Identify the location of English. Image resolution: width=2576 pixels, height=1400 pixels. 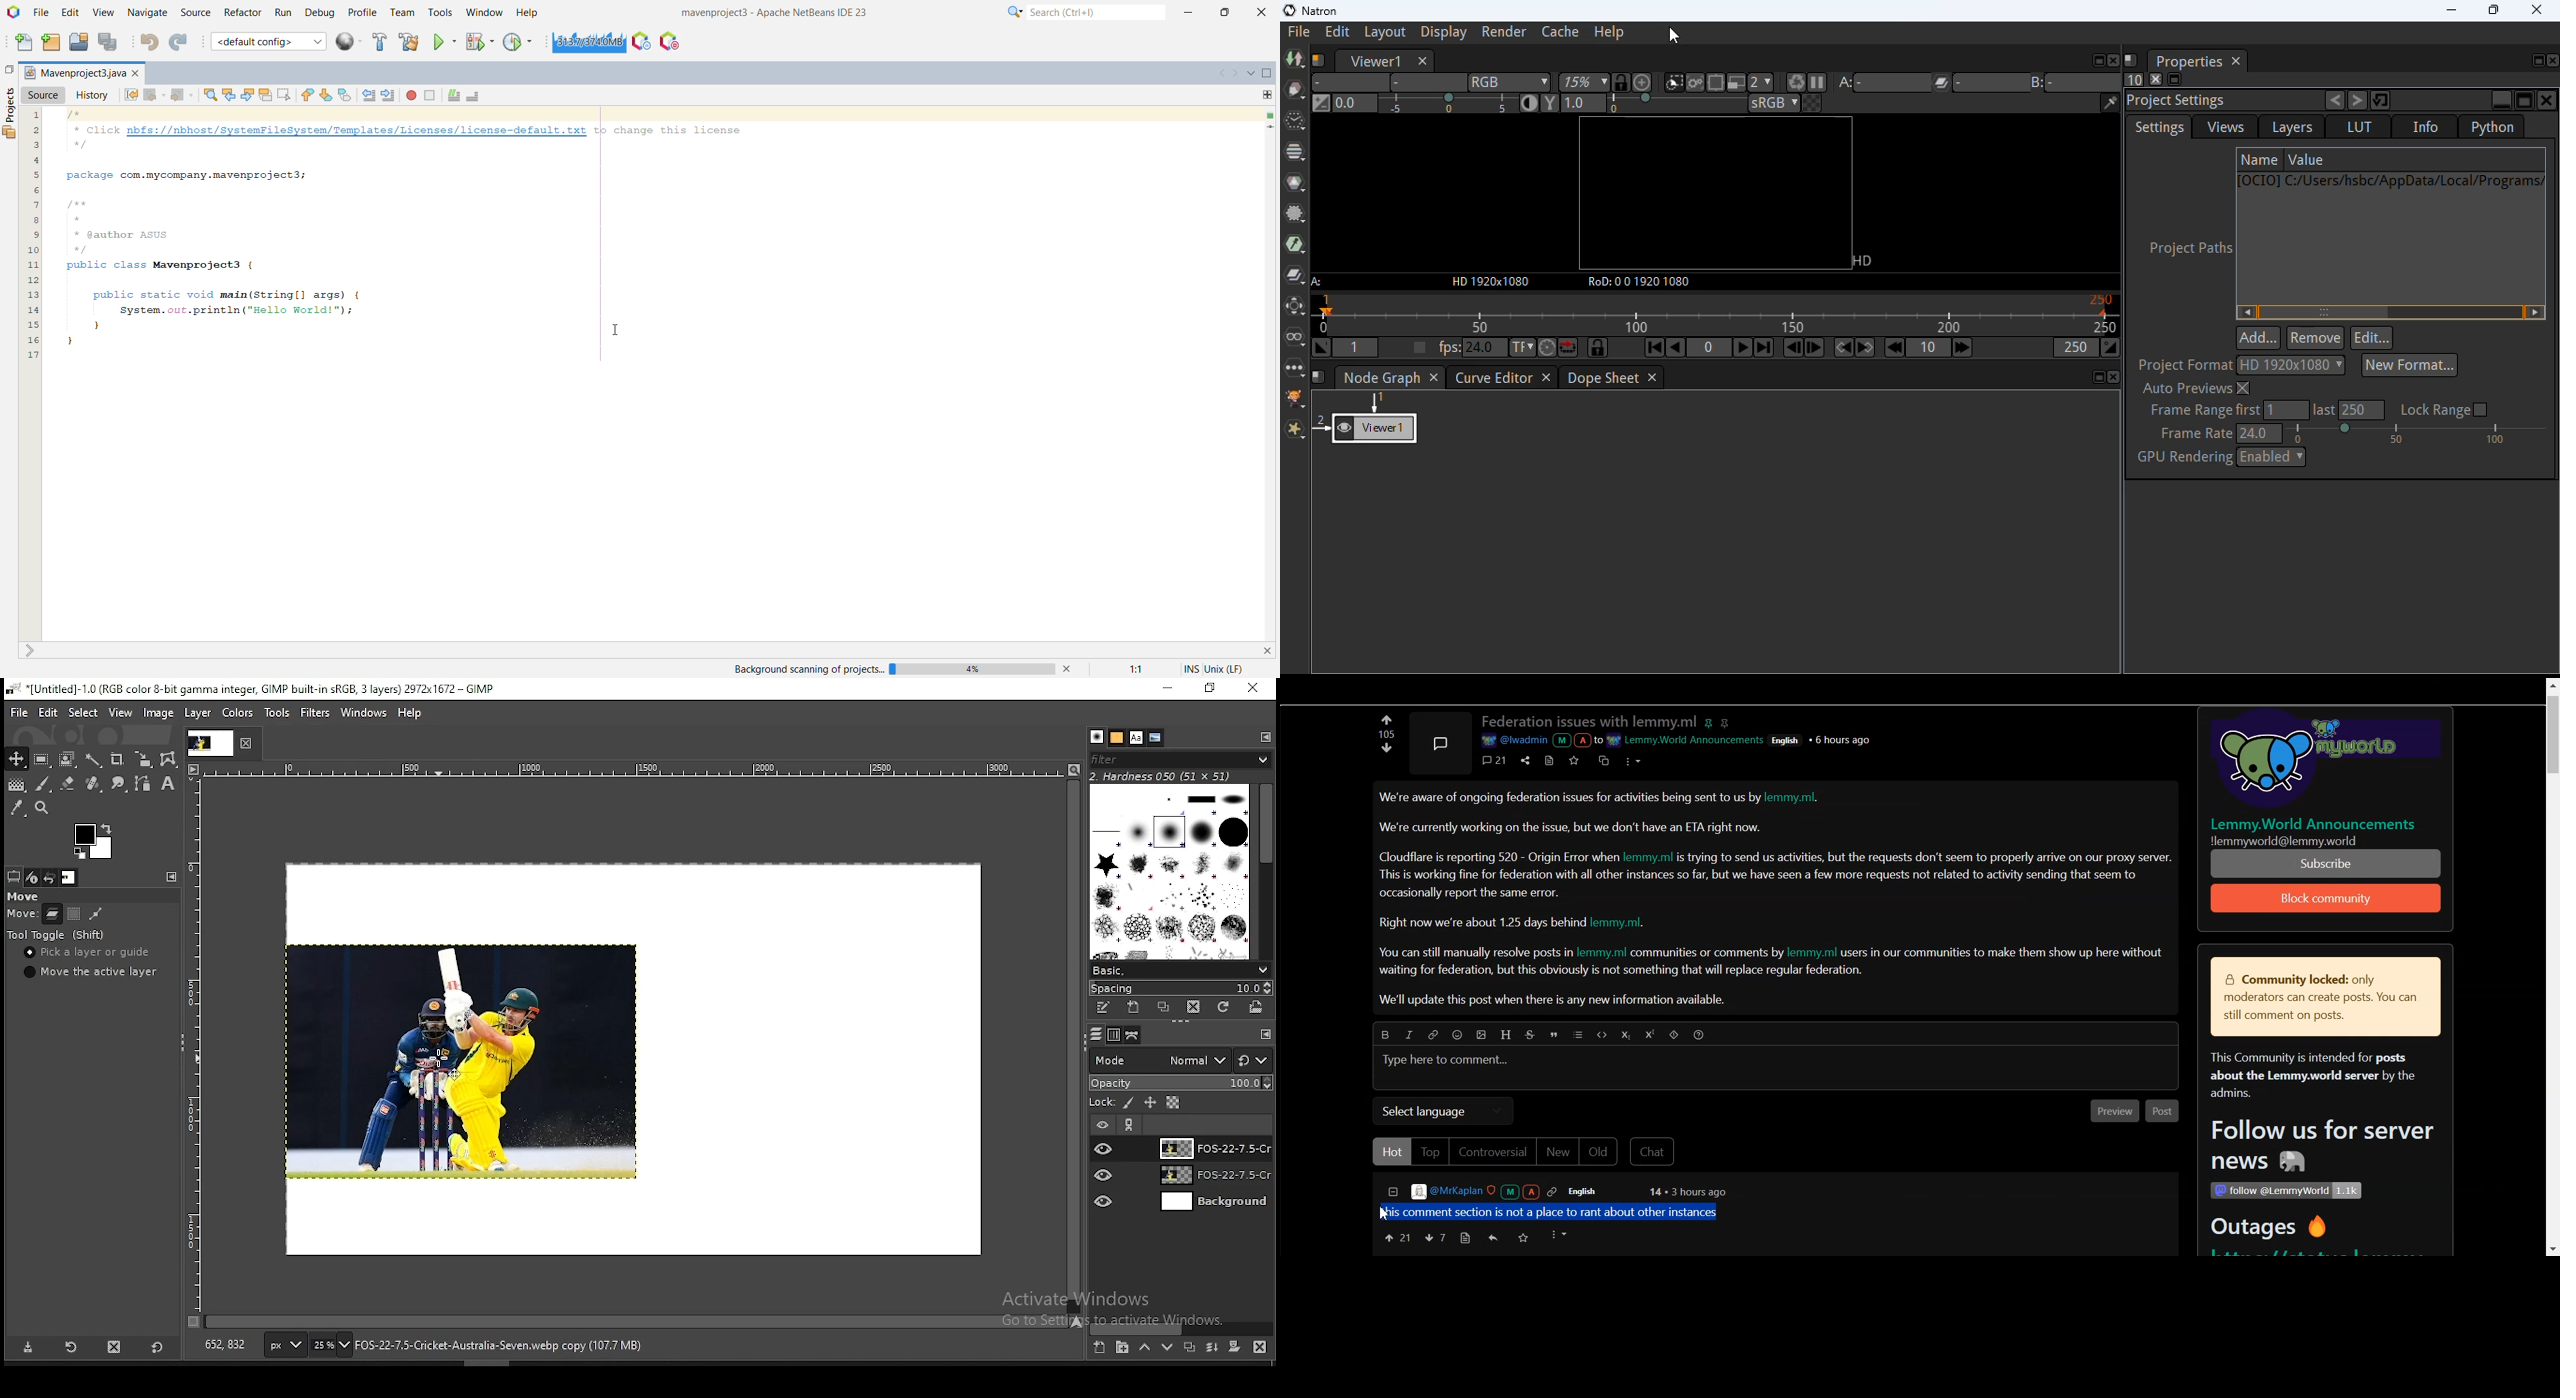
(1591, 1192).